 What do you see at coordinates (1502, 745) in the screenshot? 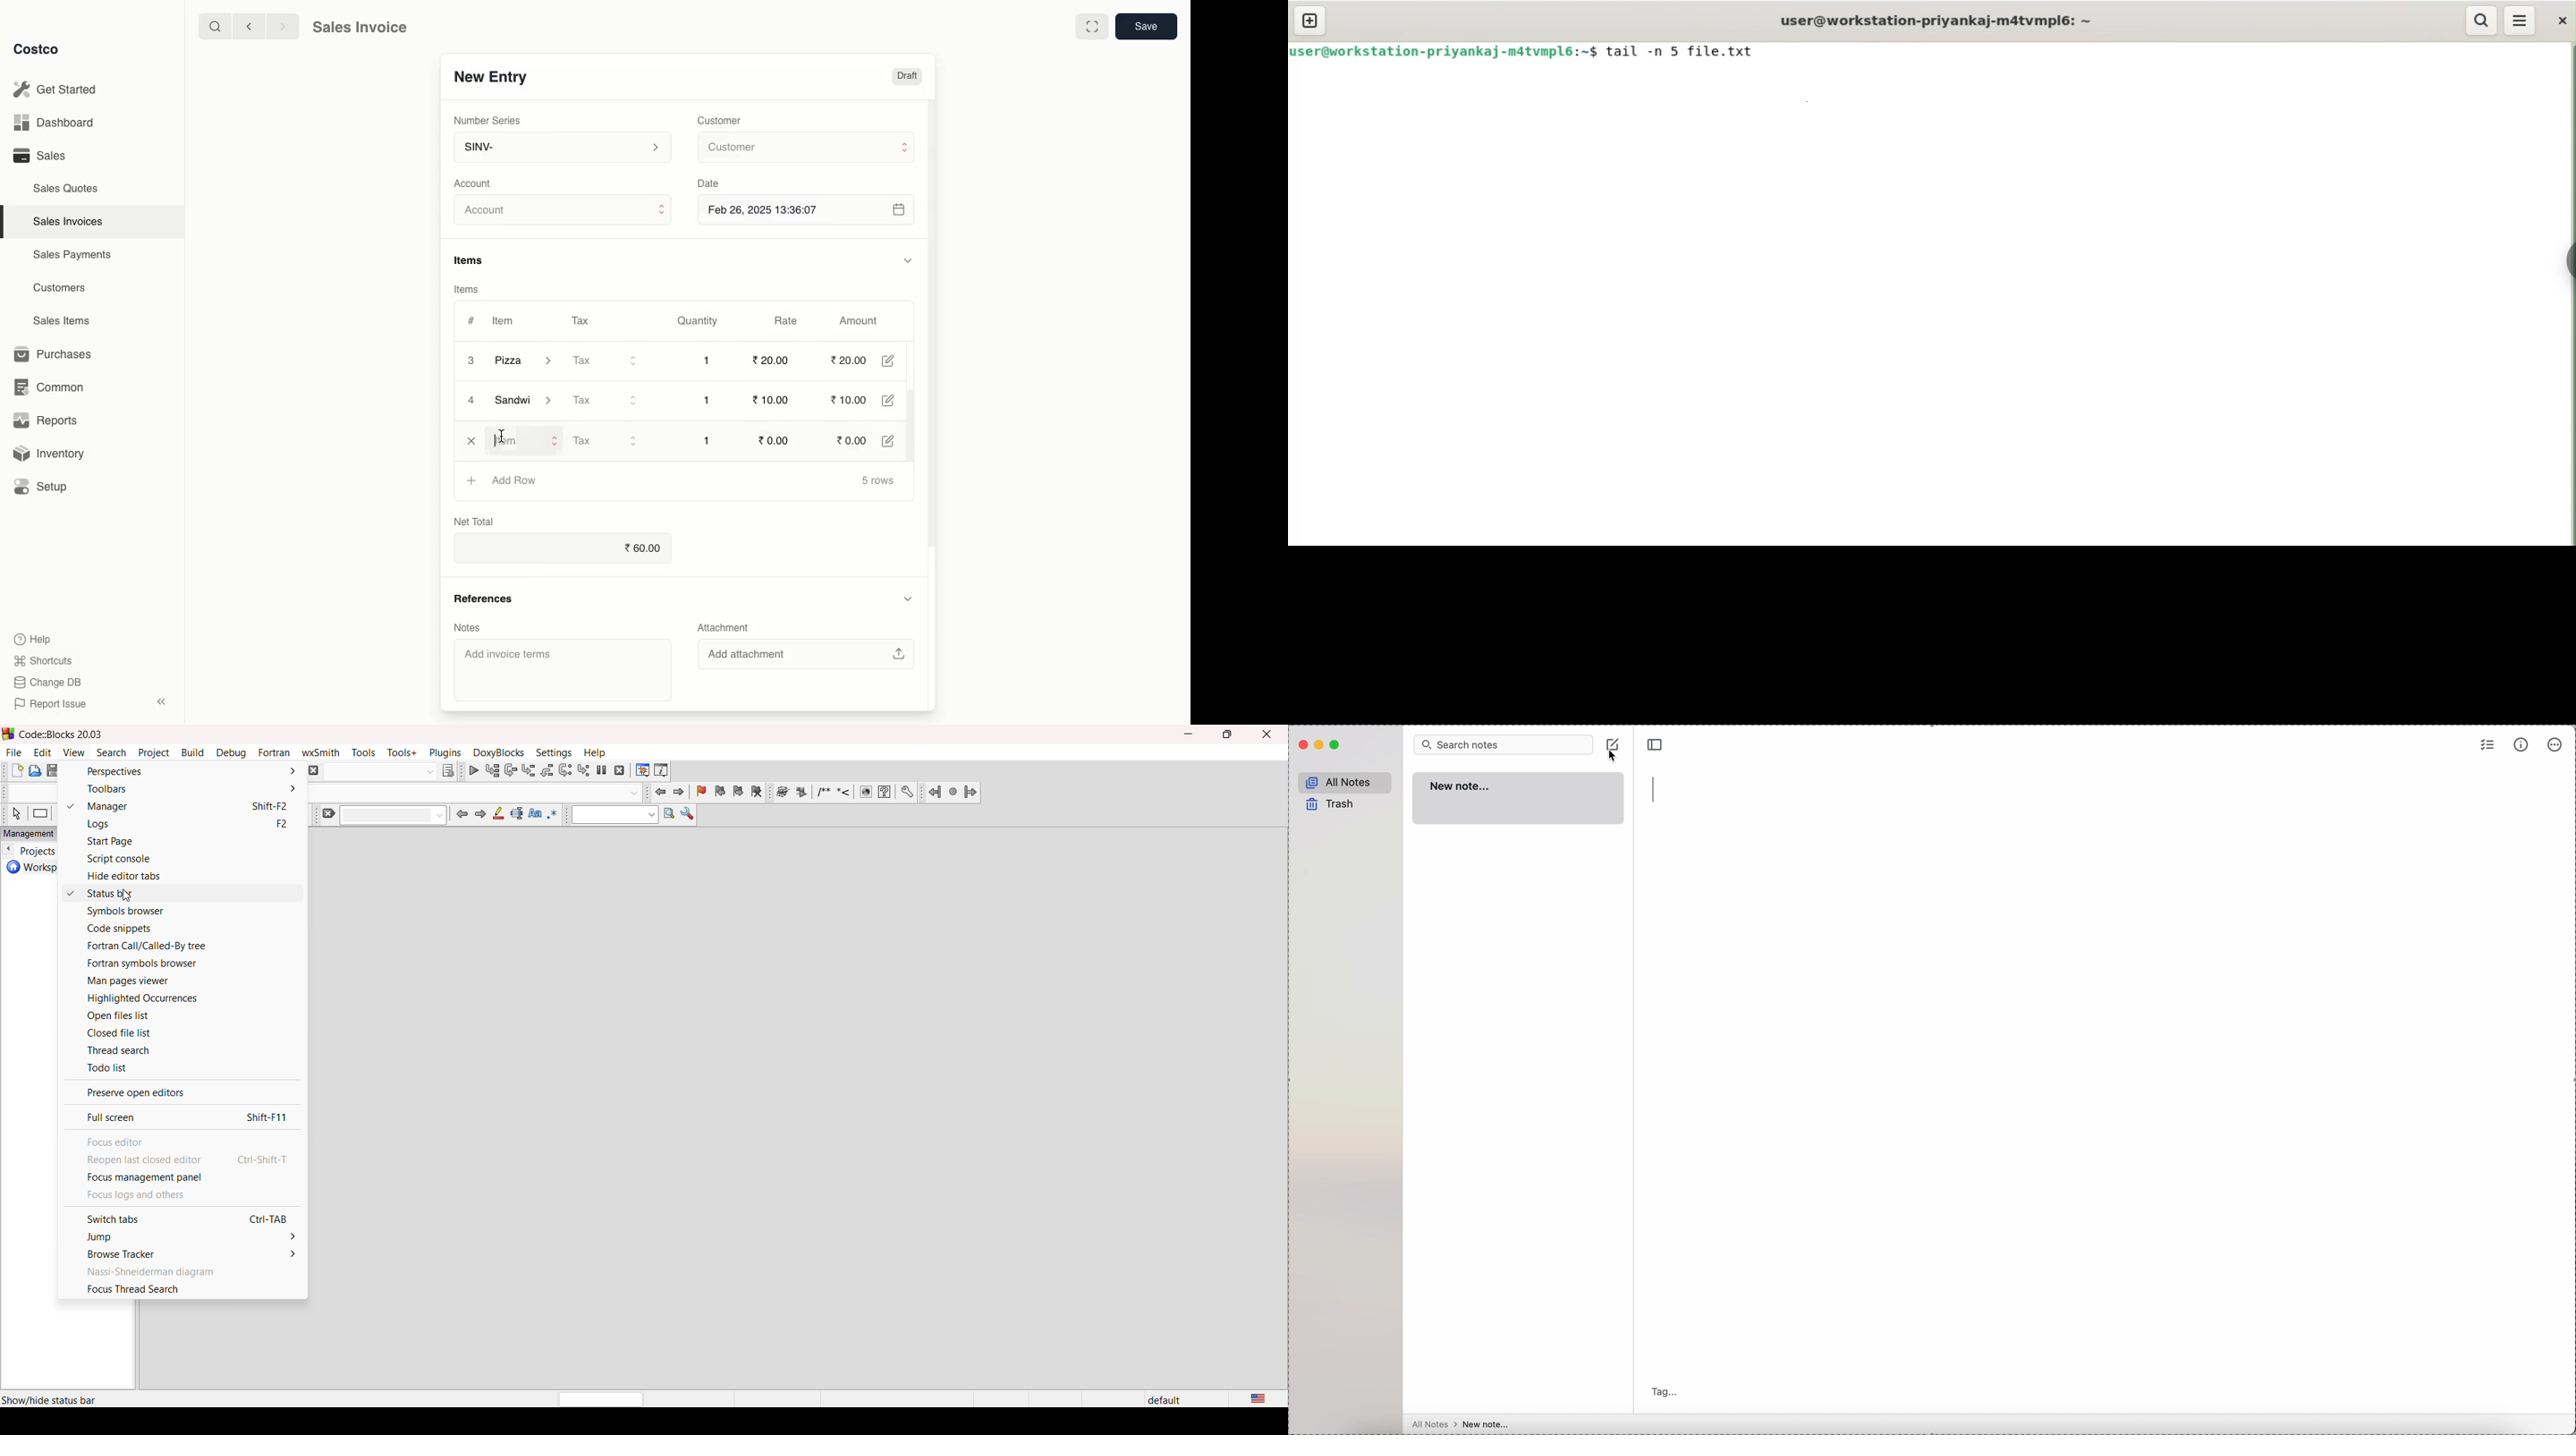
I see `search bar` at bounding box center [1502, 745].